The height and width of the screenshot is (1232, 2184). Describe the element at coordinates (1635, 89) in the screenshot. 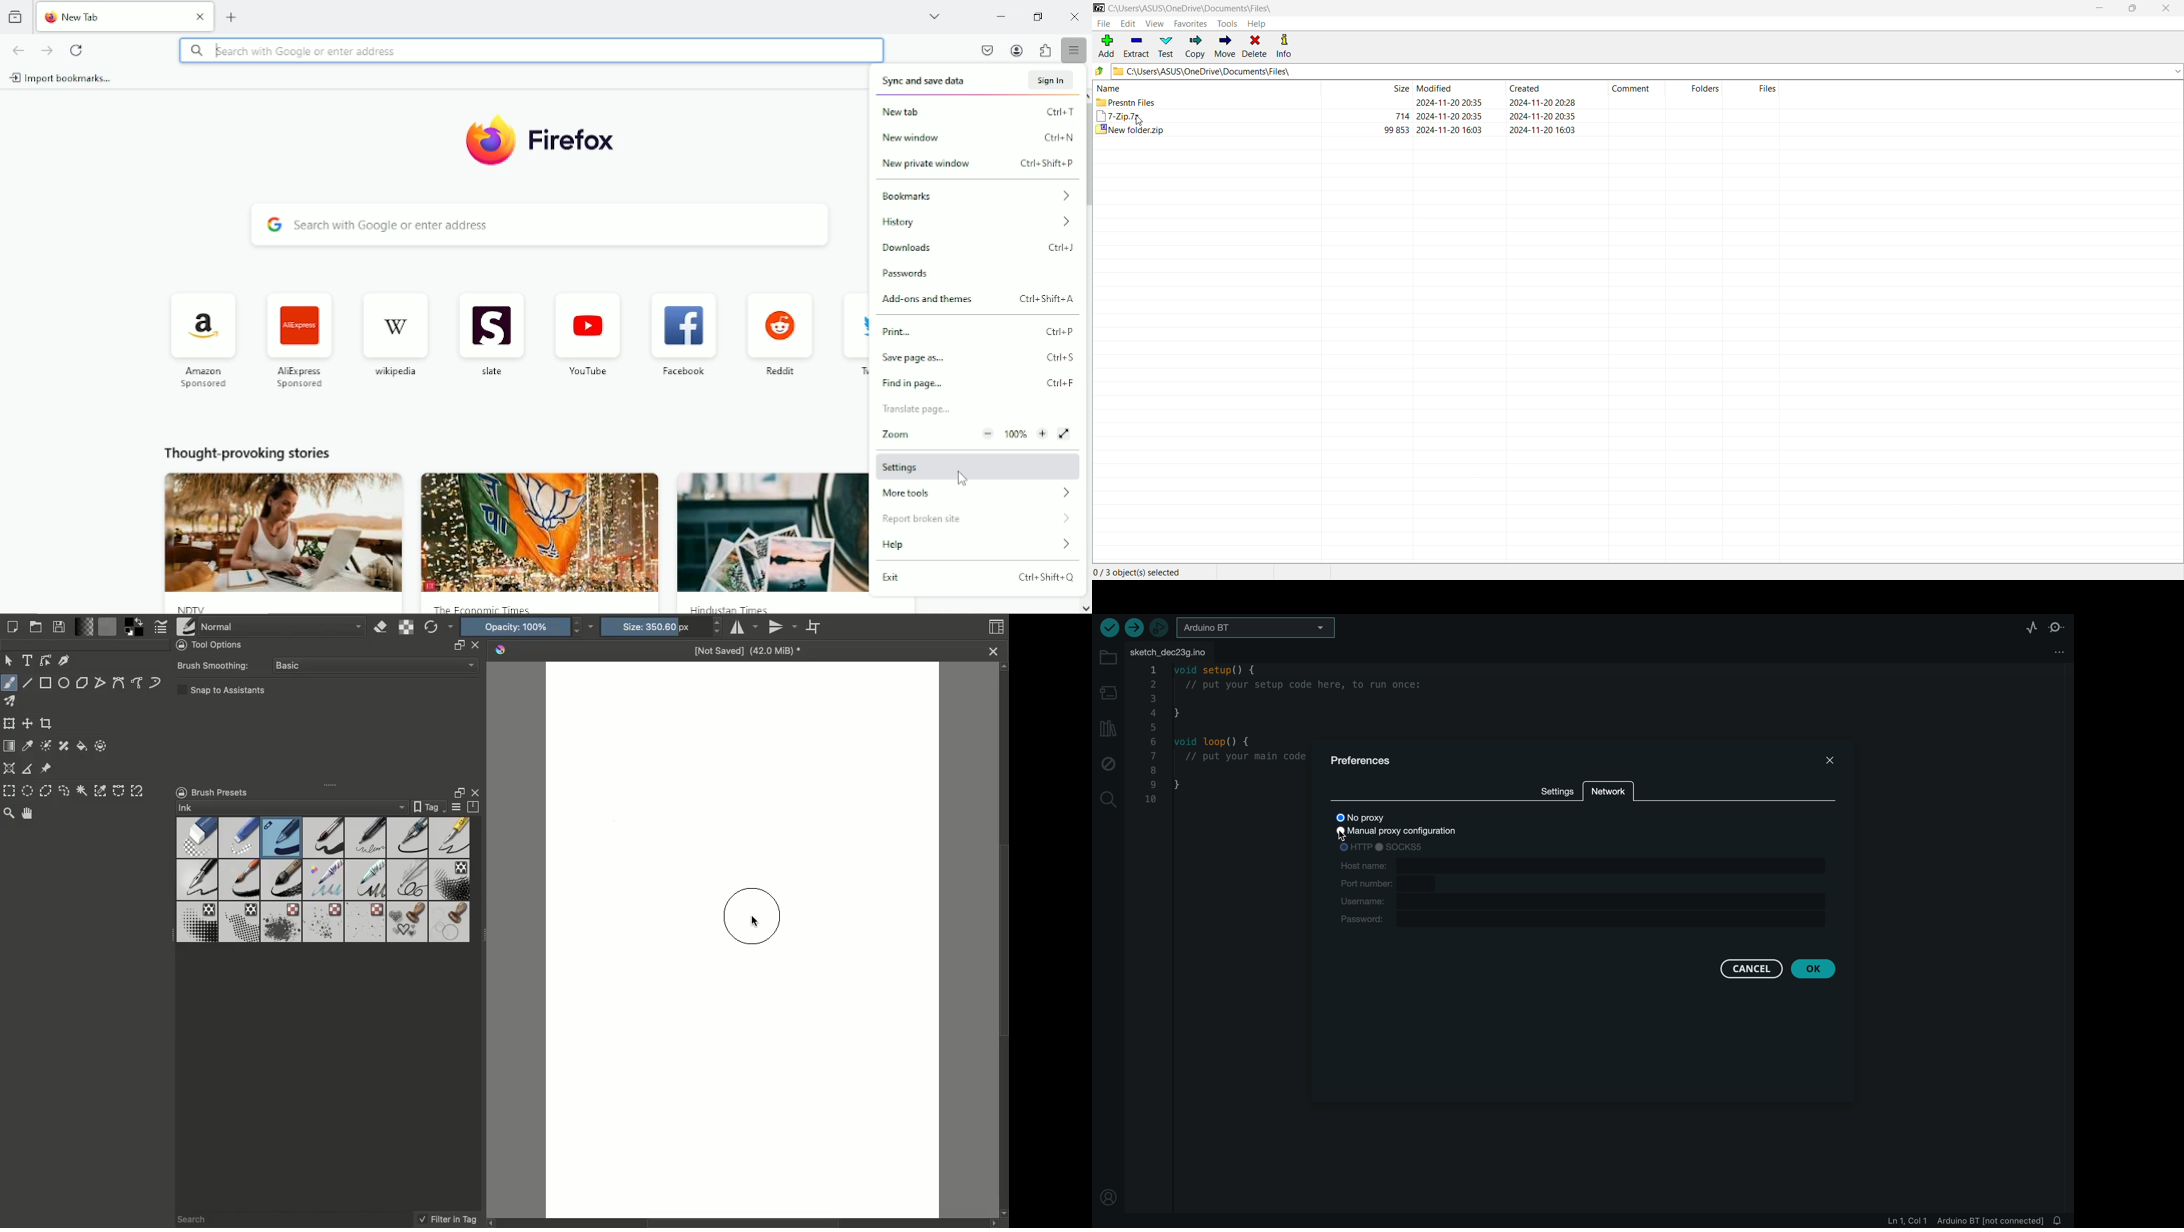

I see `comment` at that location.